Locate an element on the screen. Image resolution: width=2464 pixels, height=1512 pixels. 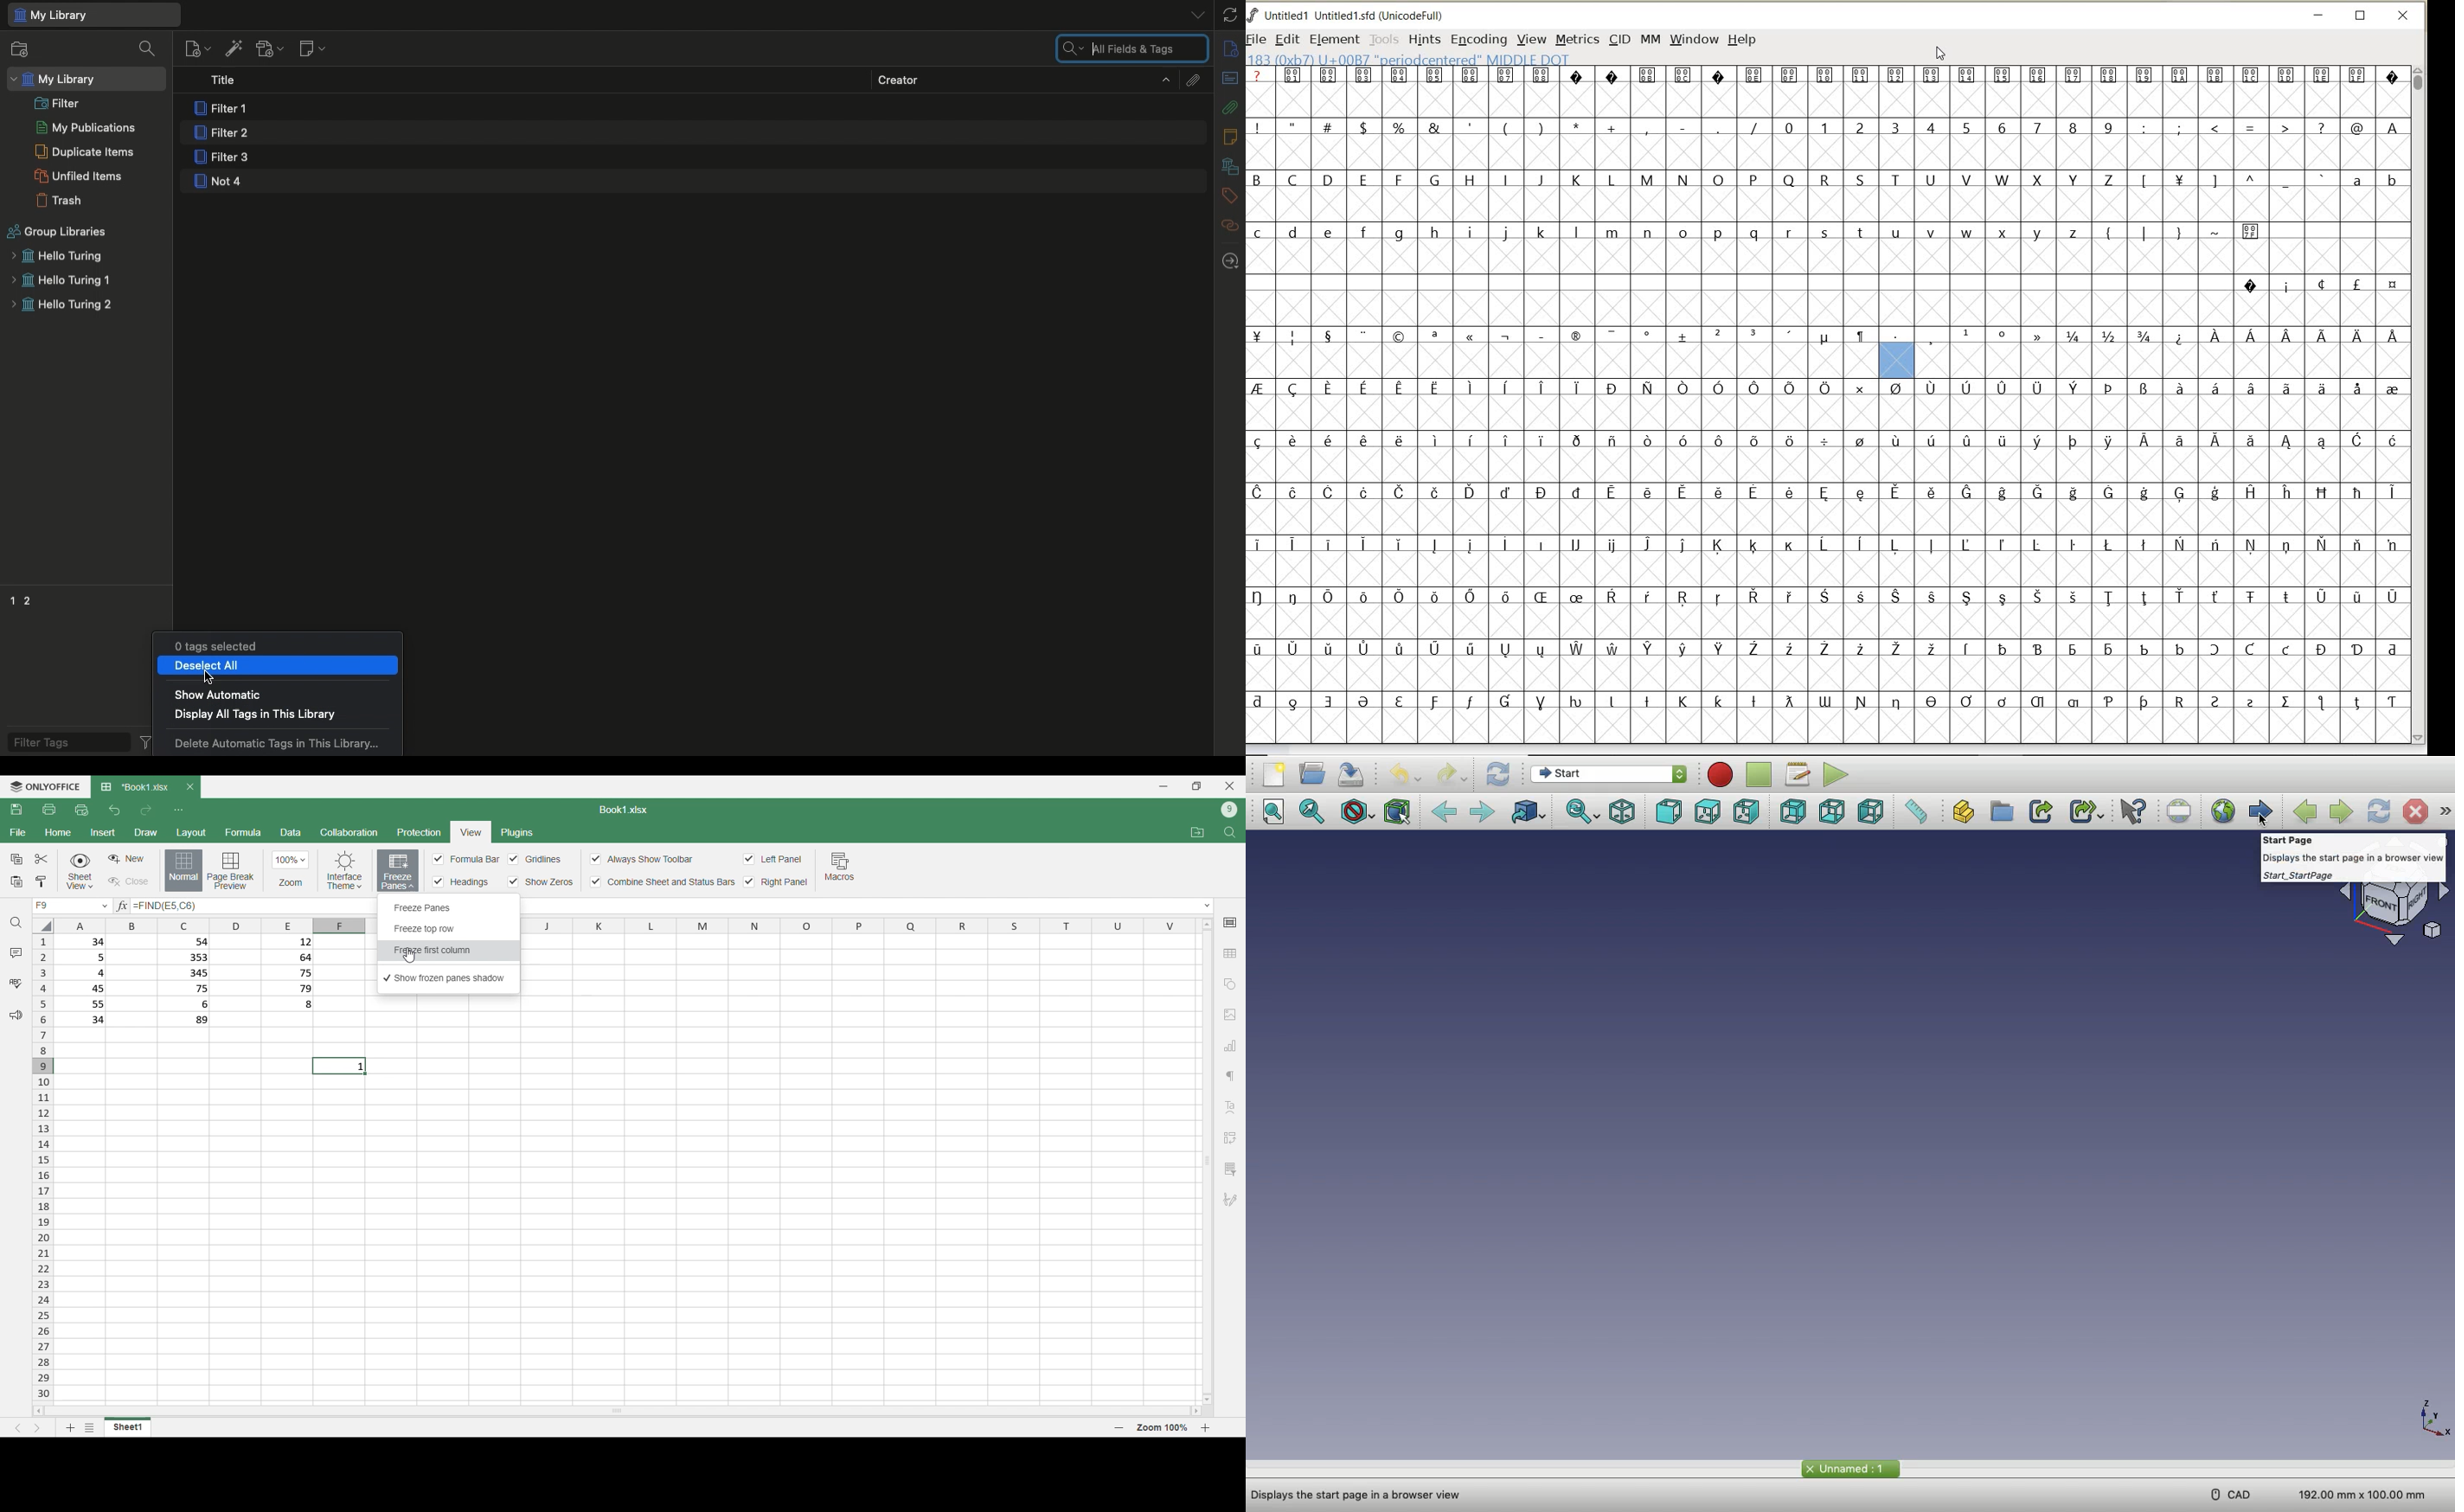
Sheet name: Book1.xlsx is located at coordinates (623, 811).